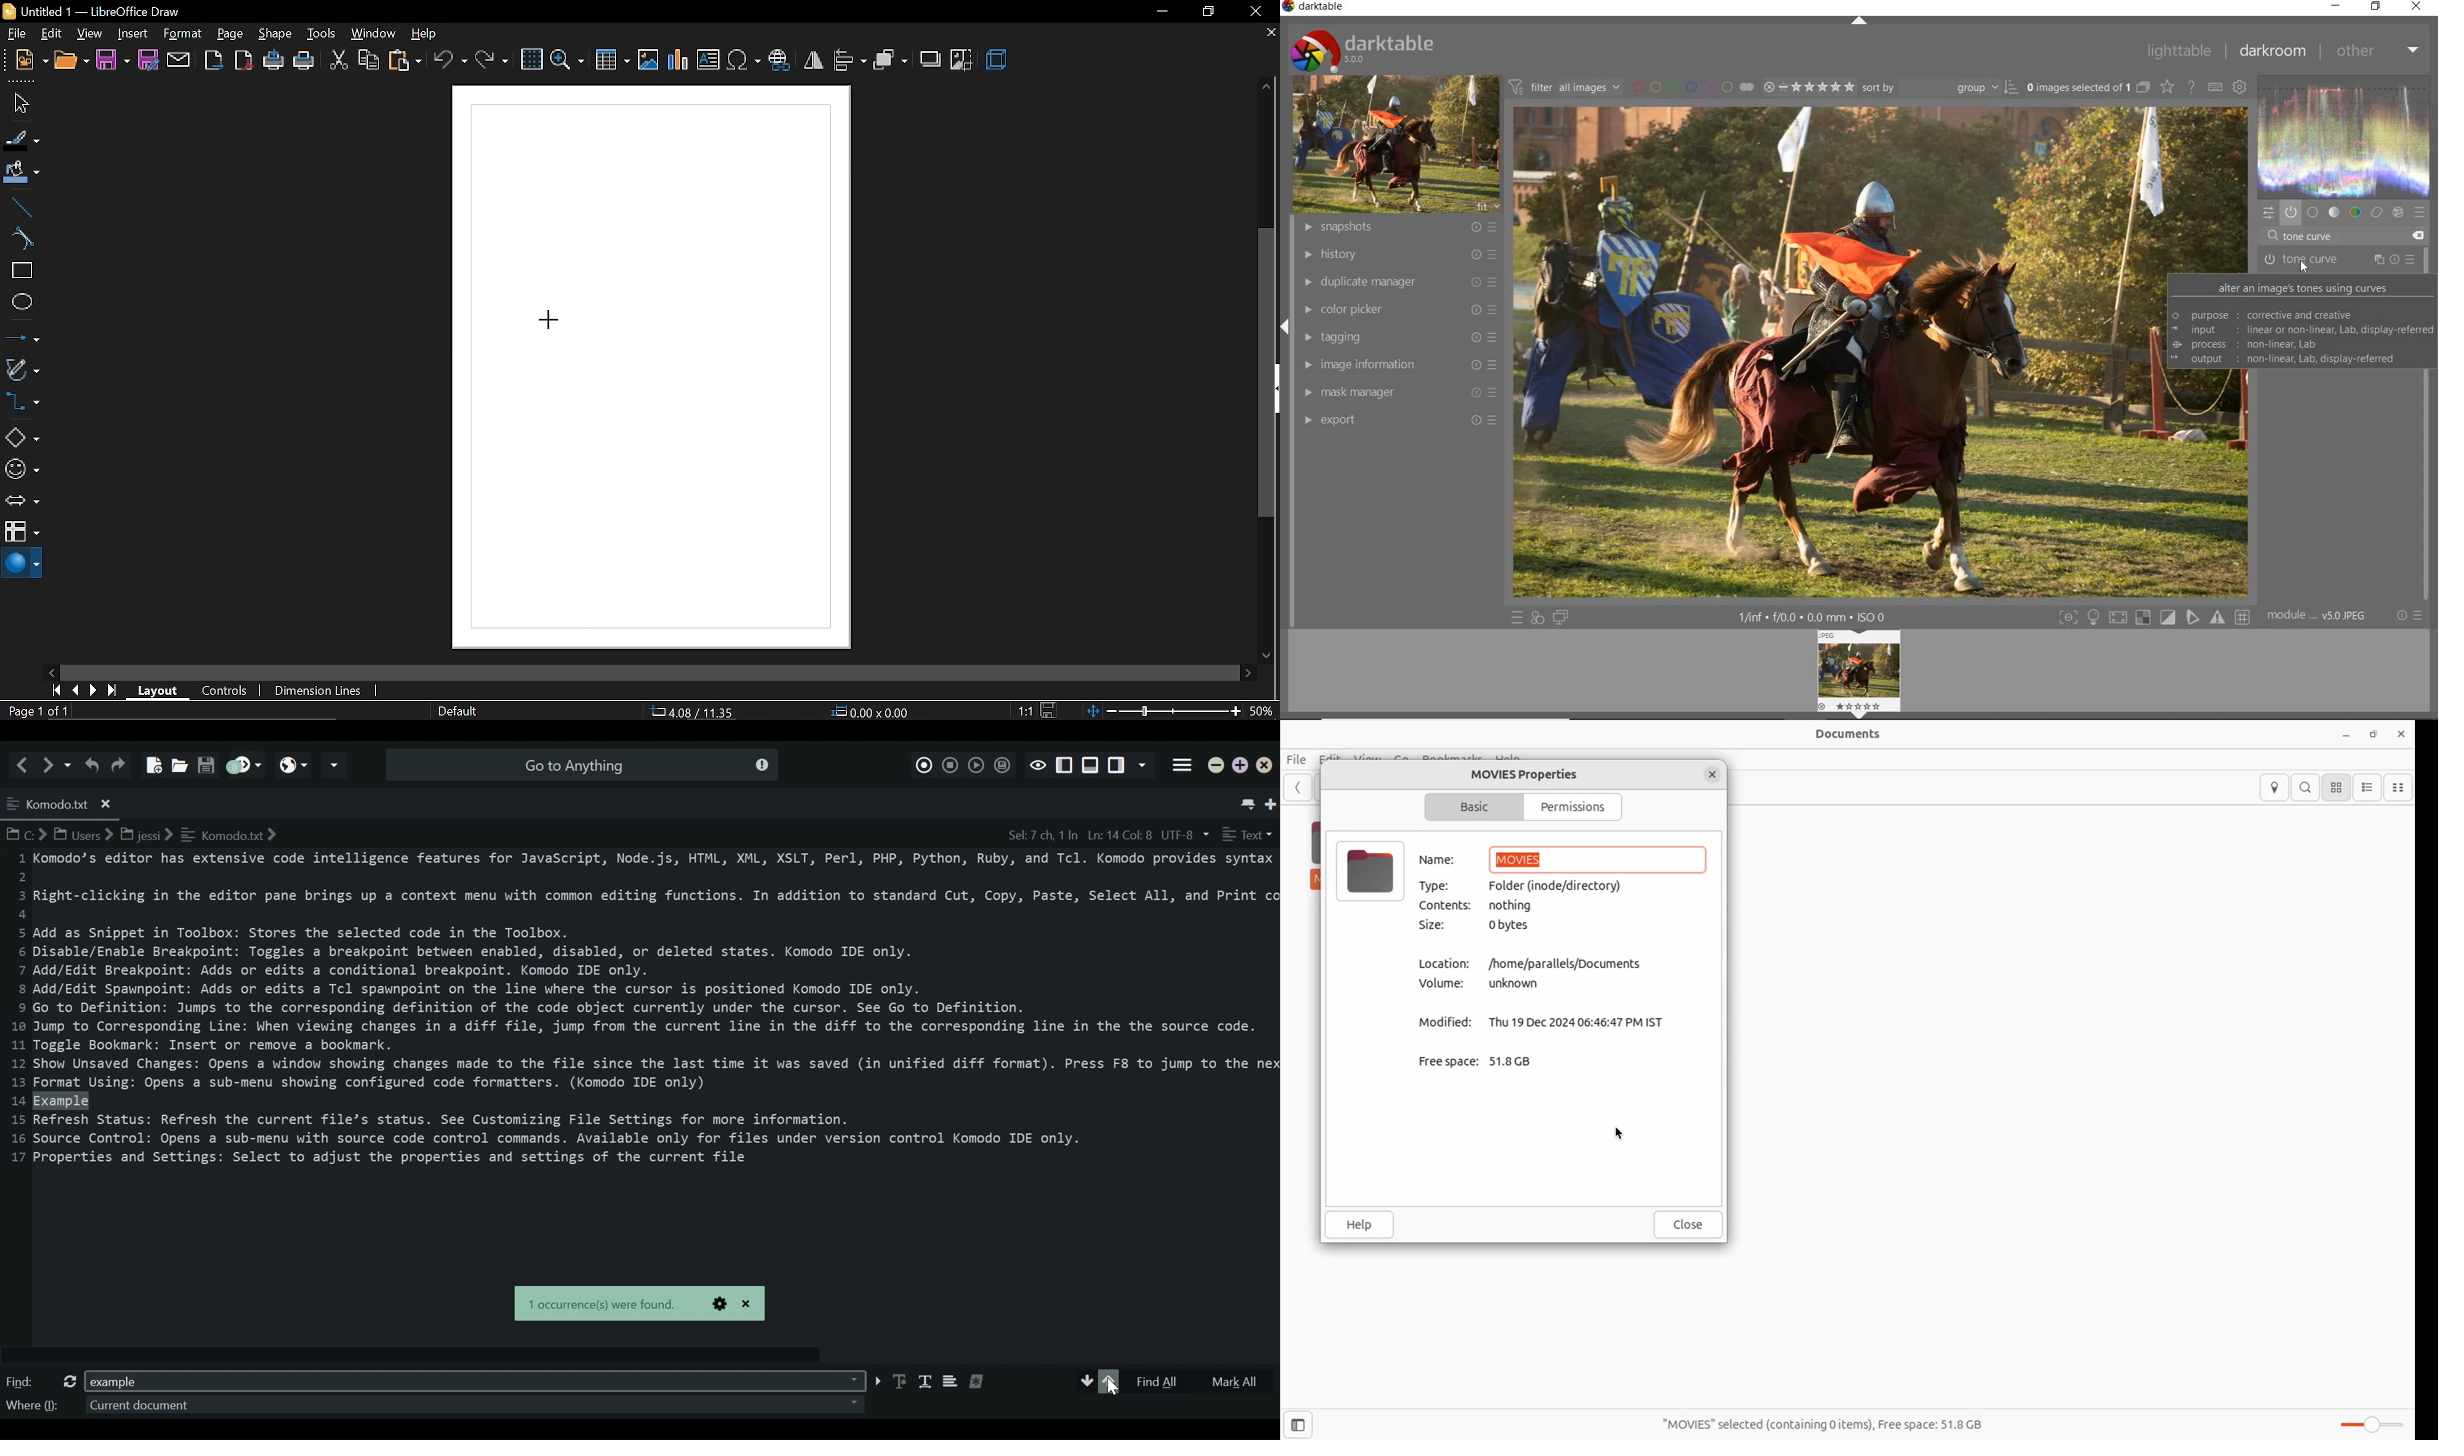  I want to click on move left, so click(53, 673).